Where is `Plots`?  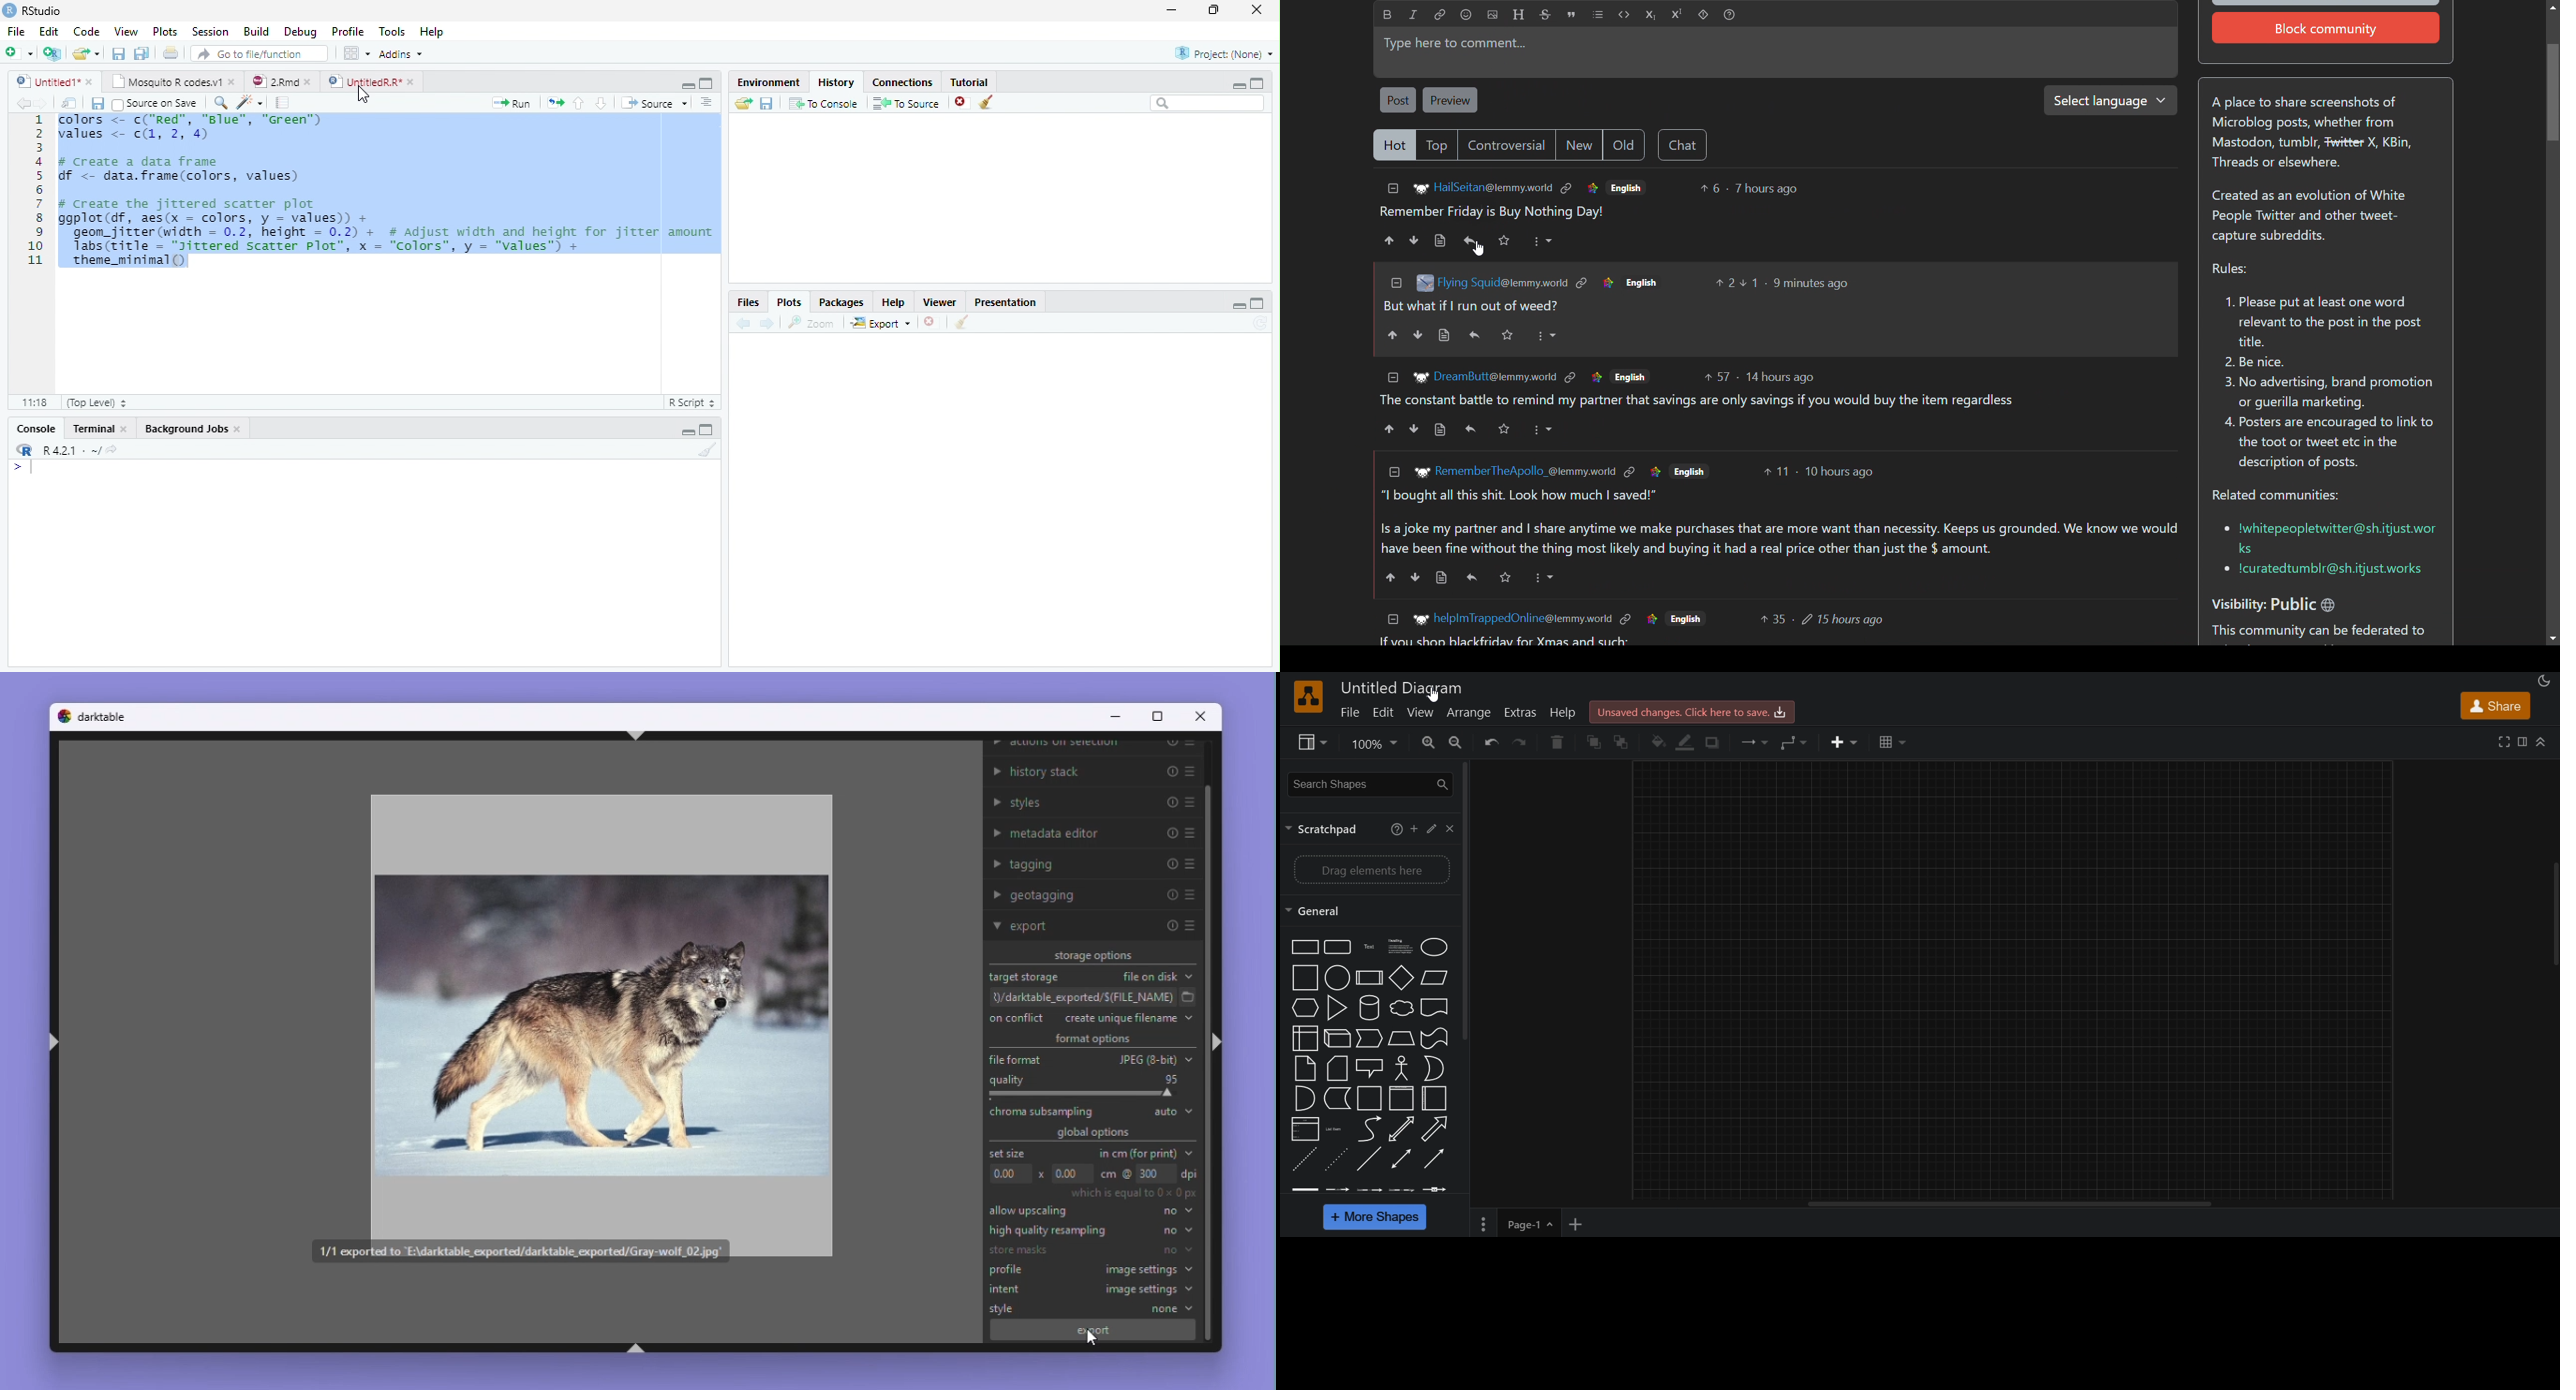
Plots is located at coordinates (789, 303).